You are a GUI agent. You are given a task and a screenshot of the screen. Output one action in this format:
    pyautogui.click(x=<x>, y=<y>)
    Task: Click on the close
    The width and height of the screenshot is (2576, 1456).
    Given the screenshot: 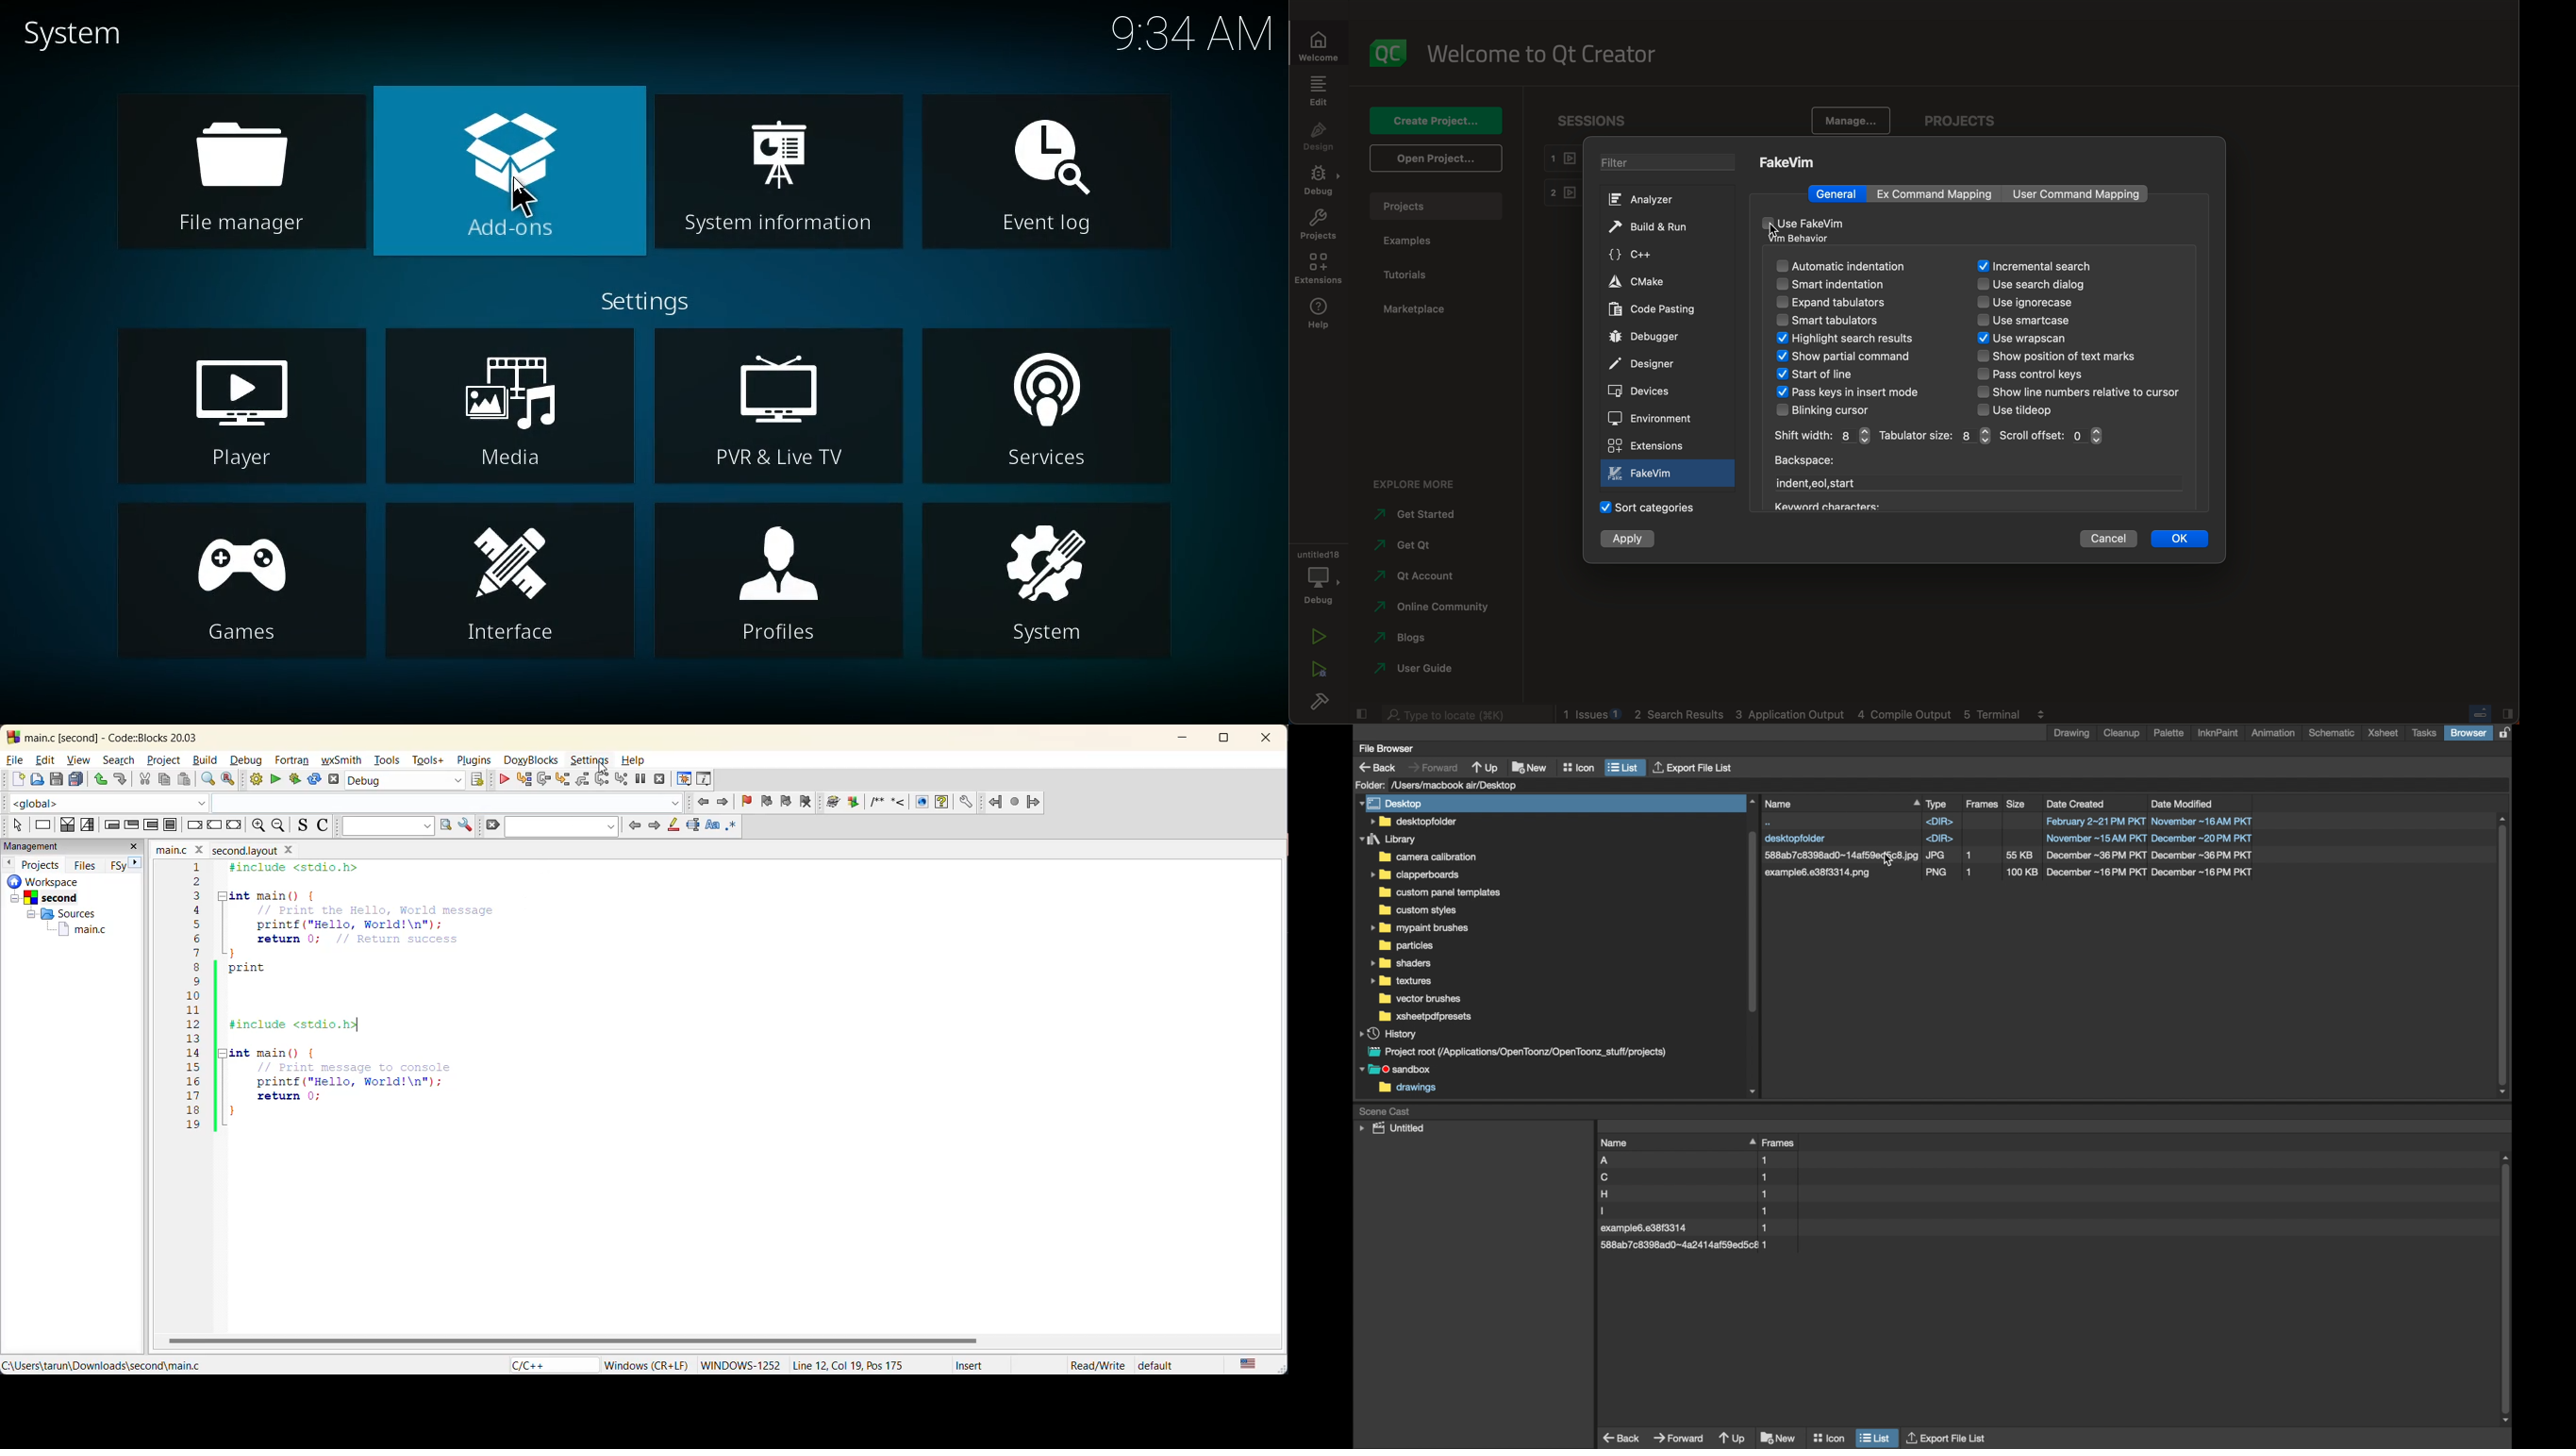 What is the action you would take?
    pyautogui.click(x=1268, y=741)
    